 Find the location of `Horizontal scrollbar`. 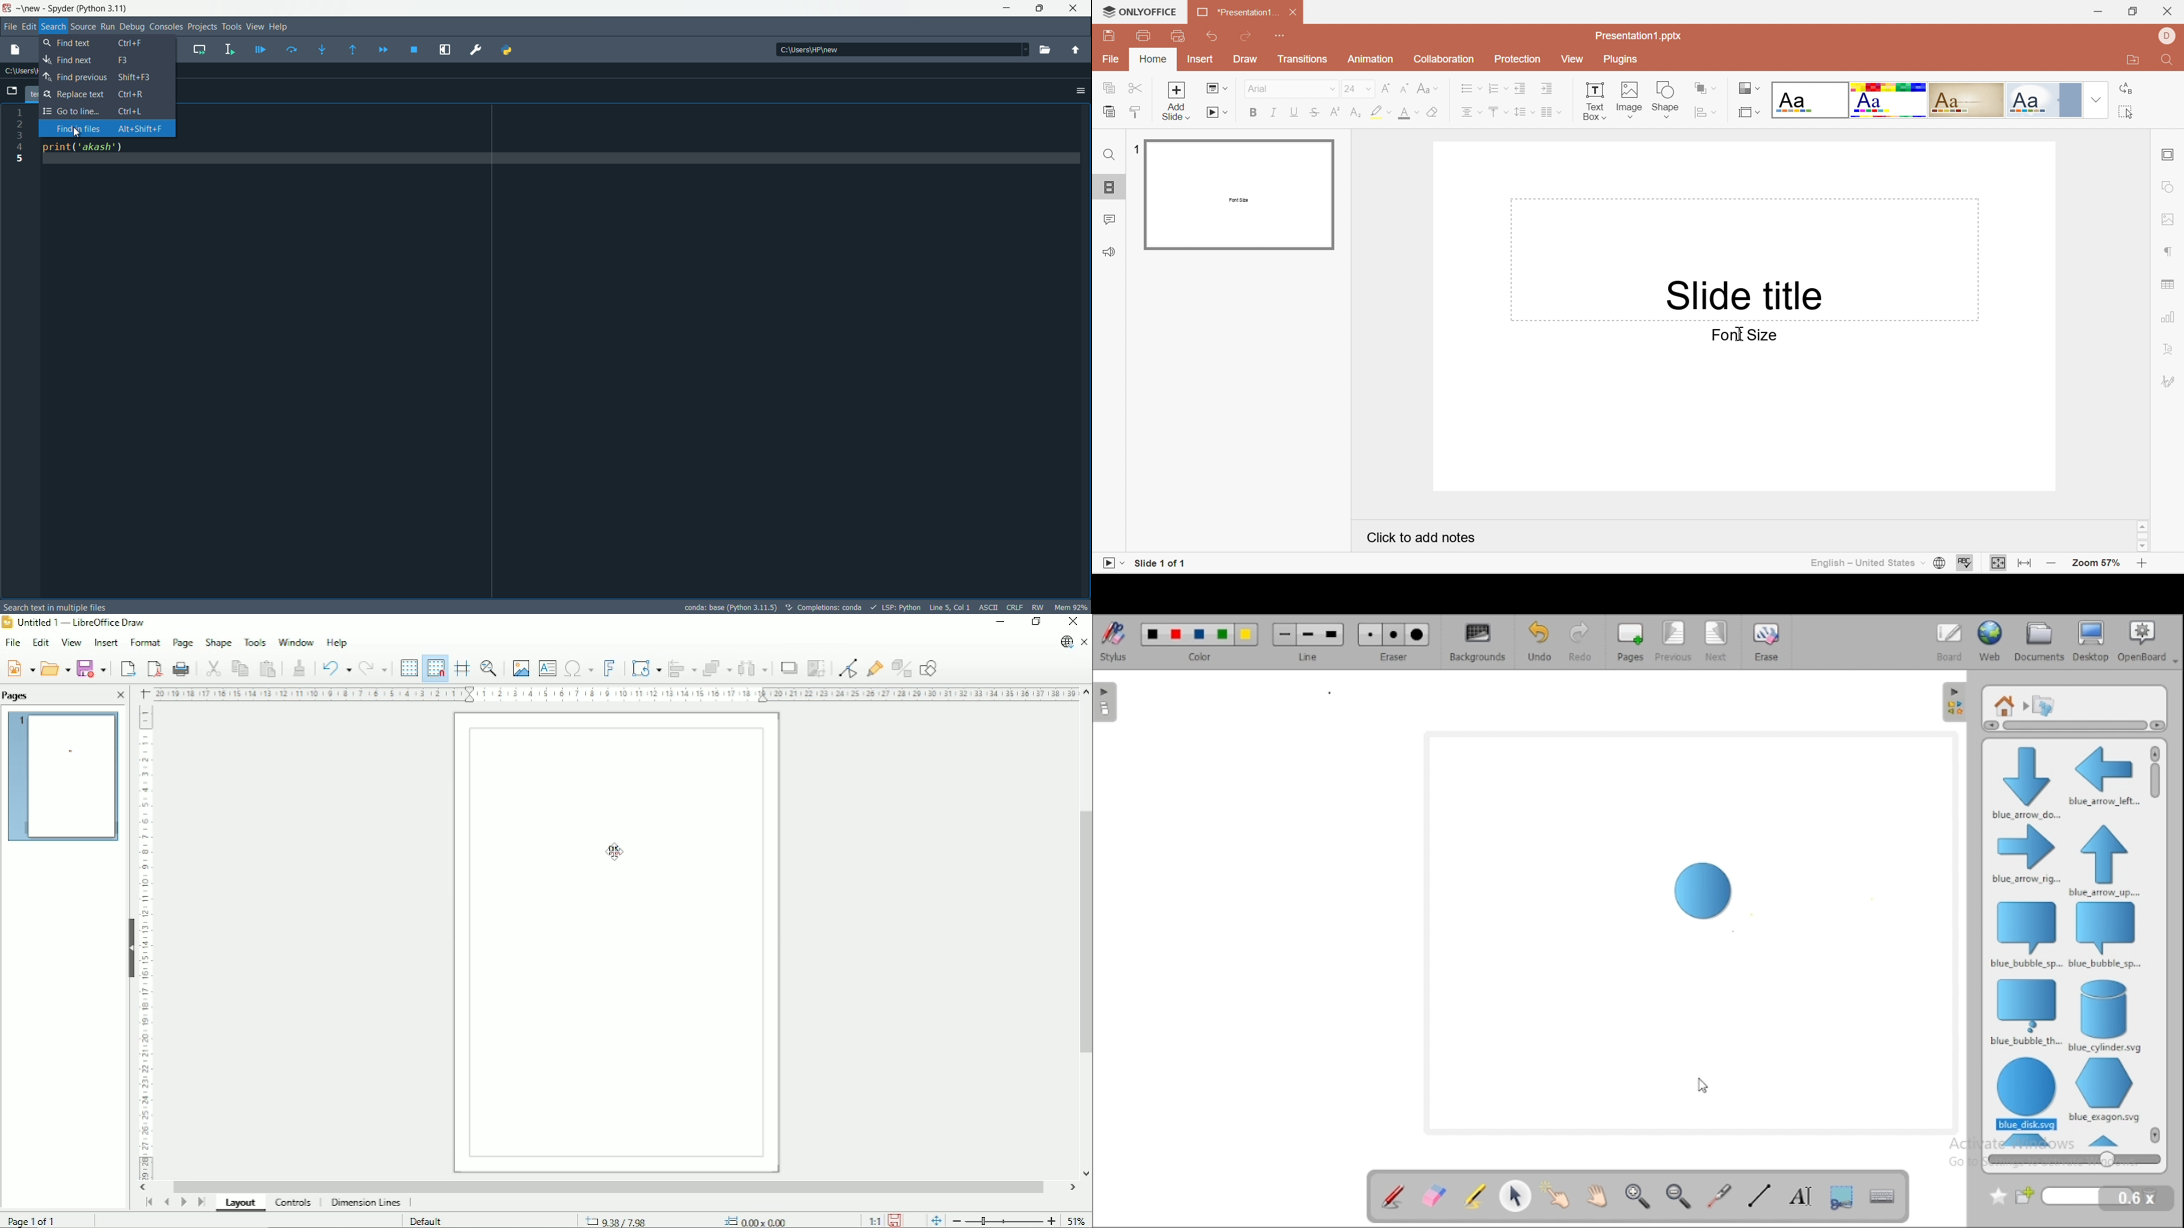

Horizontal scrollbar is located at coordinates (613, 1185).